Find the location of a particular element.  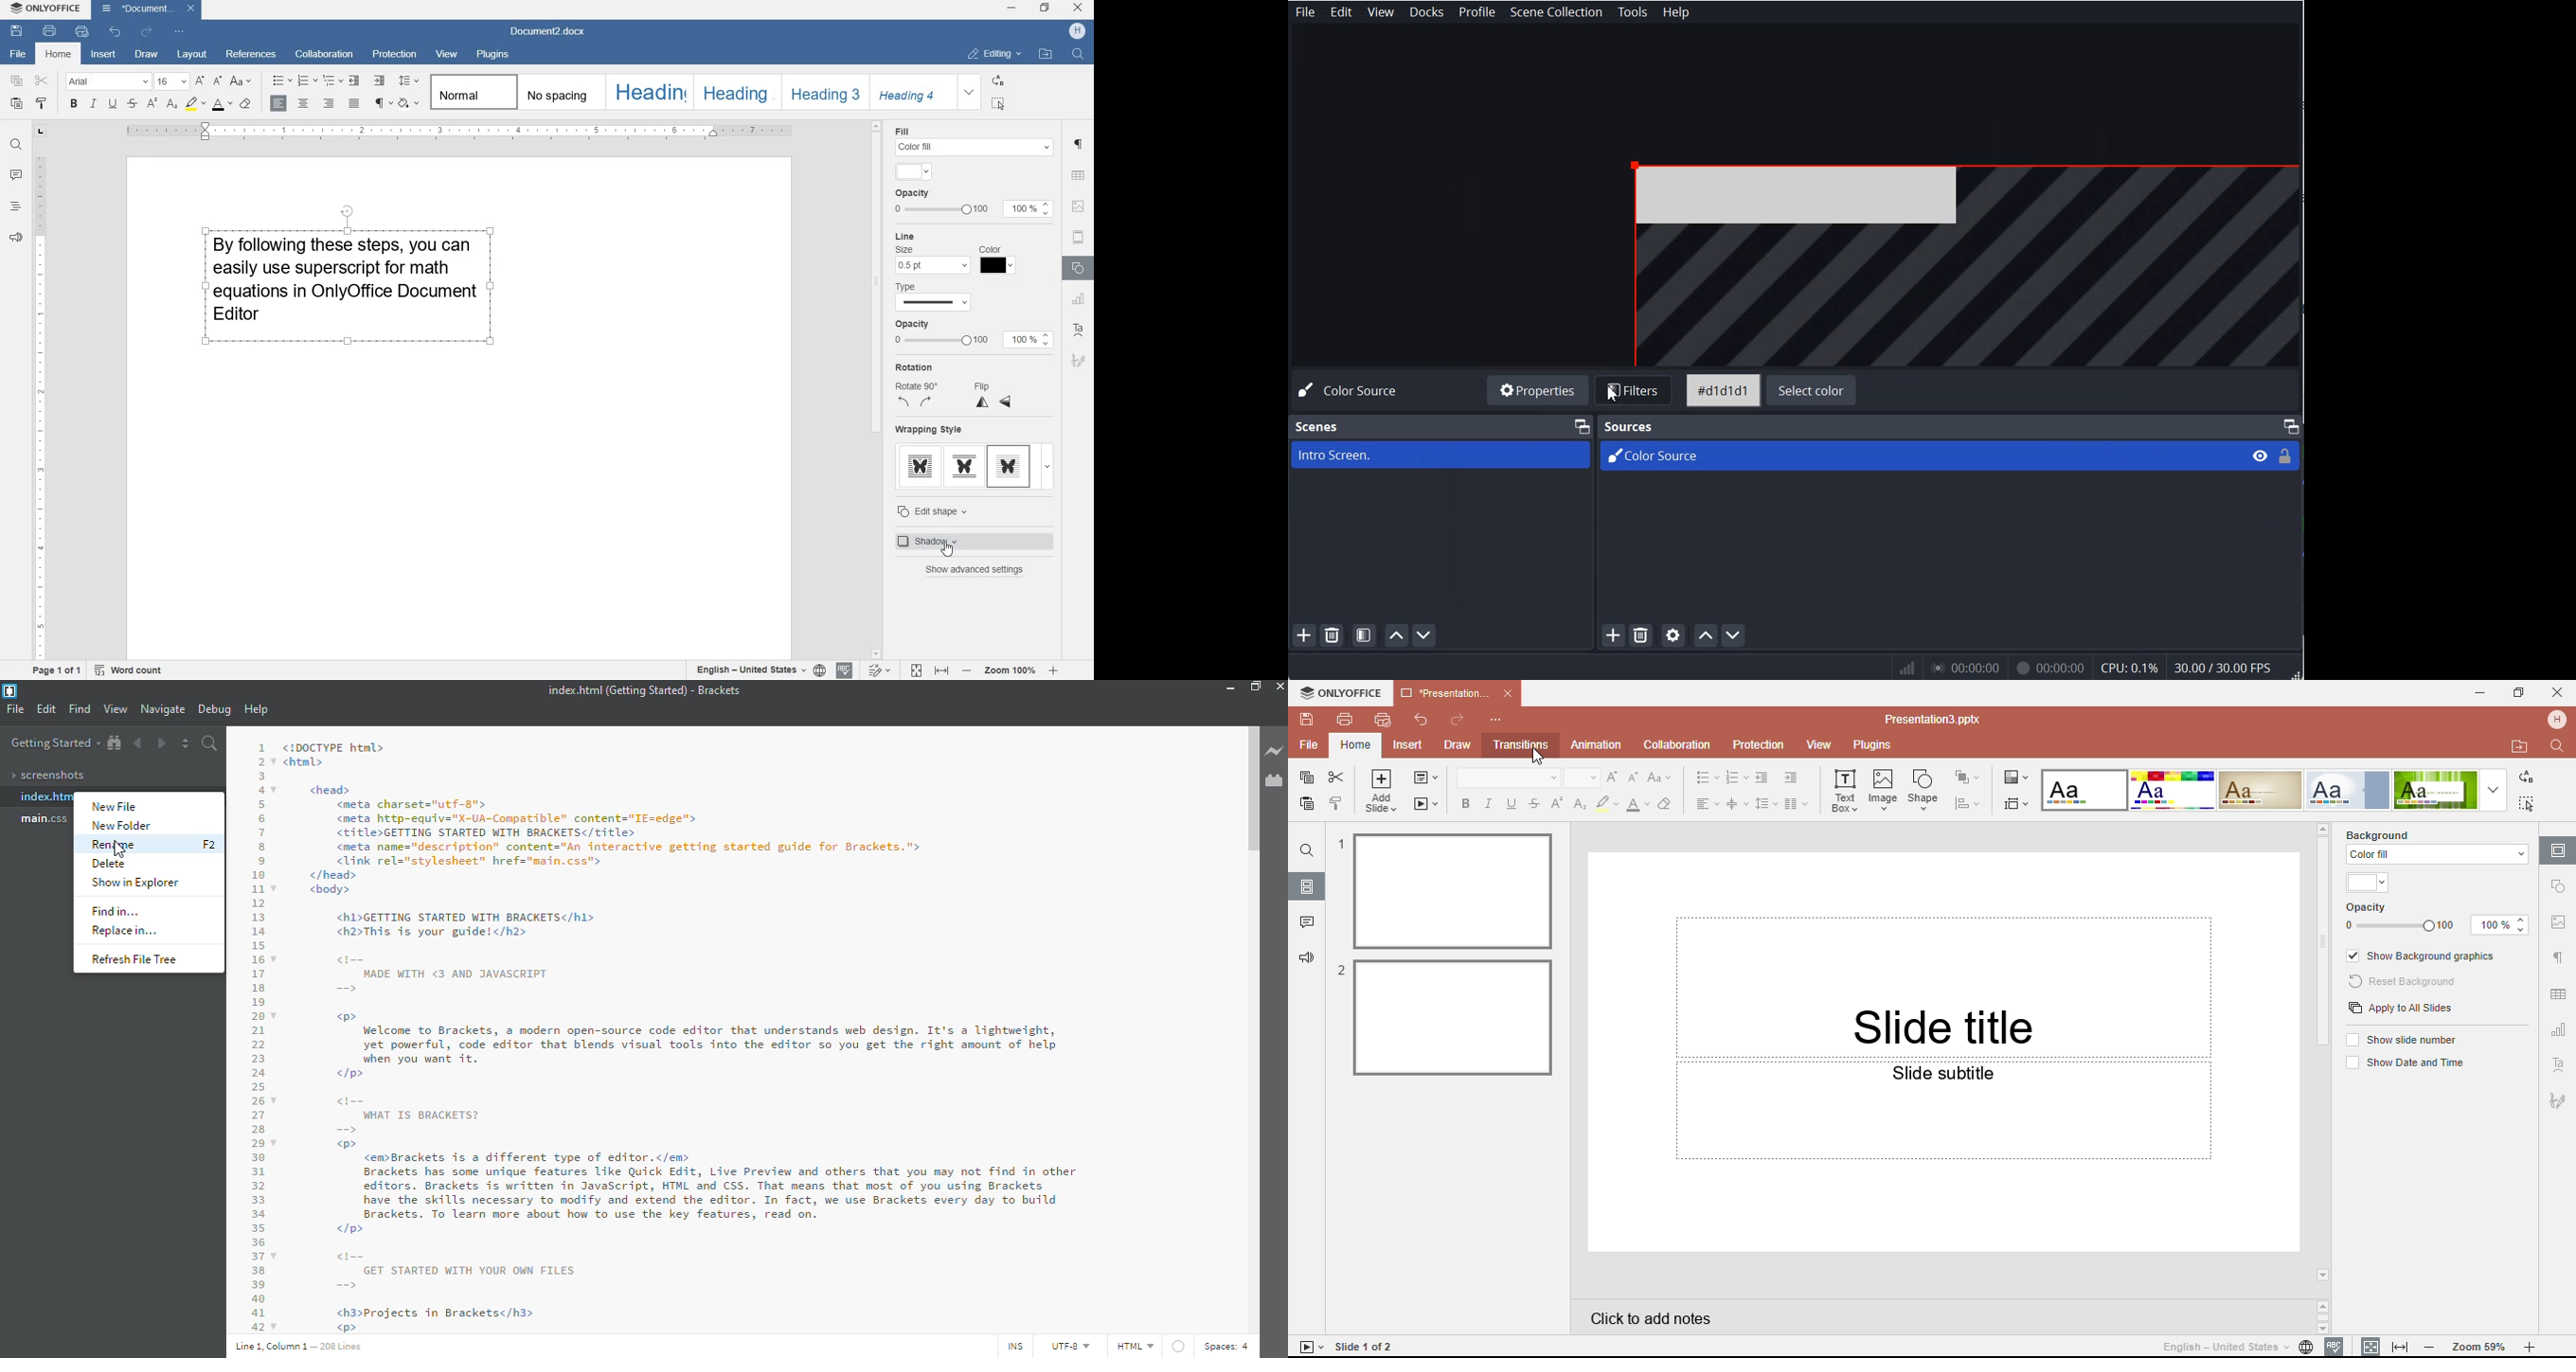

Select color is located at coordinates (1812, 392).